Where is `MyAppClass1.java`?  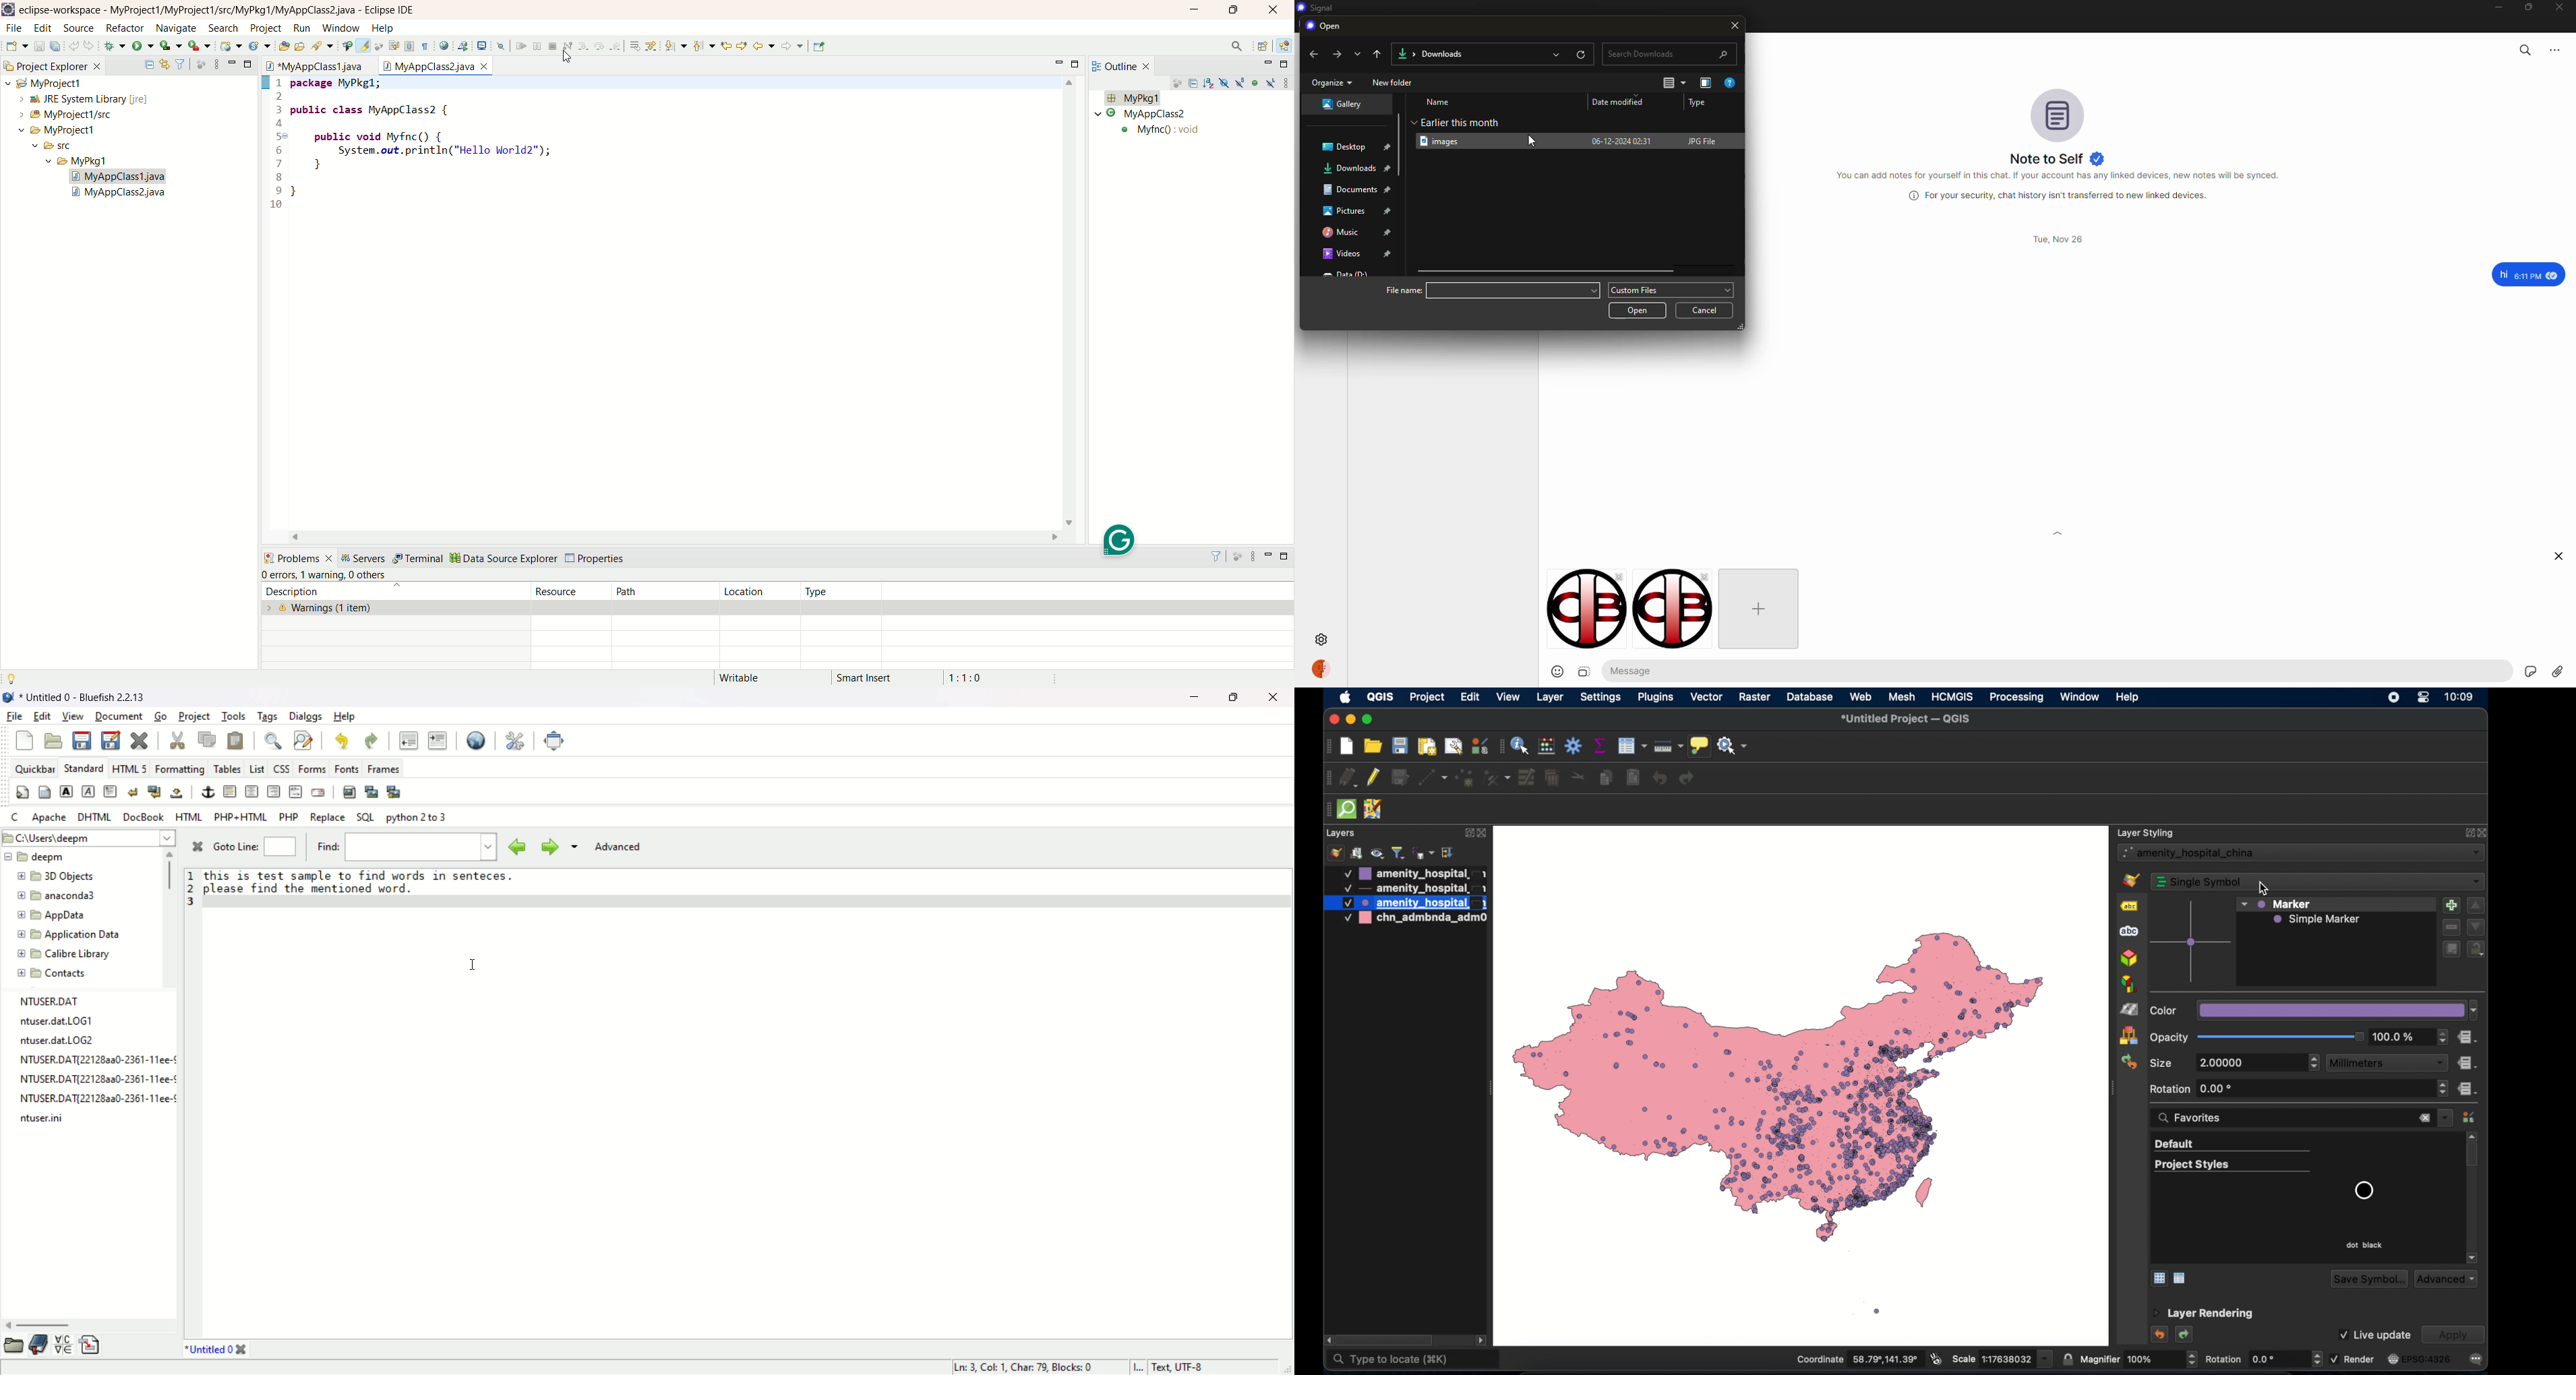
MyAppClass1.java is located at coordinates (320, 66).